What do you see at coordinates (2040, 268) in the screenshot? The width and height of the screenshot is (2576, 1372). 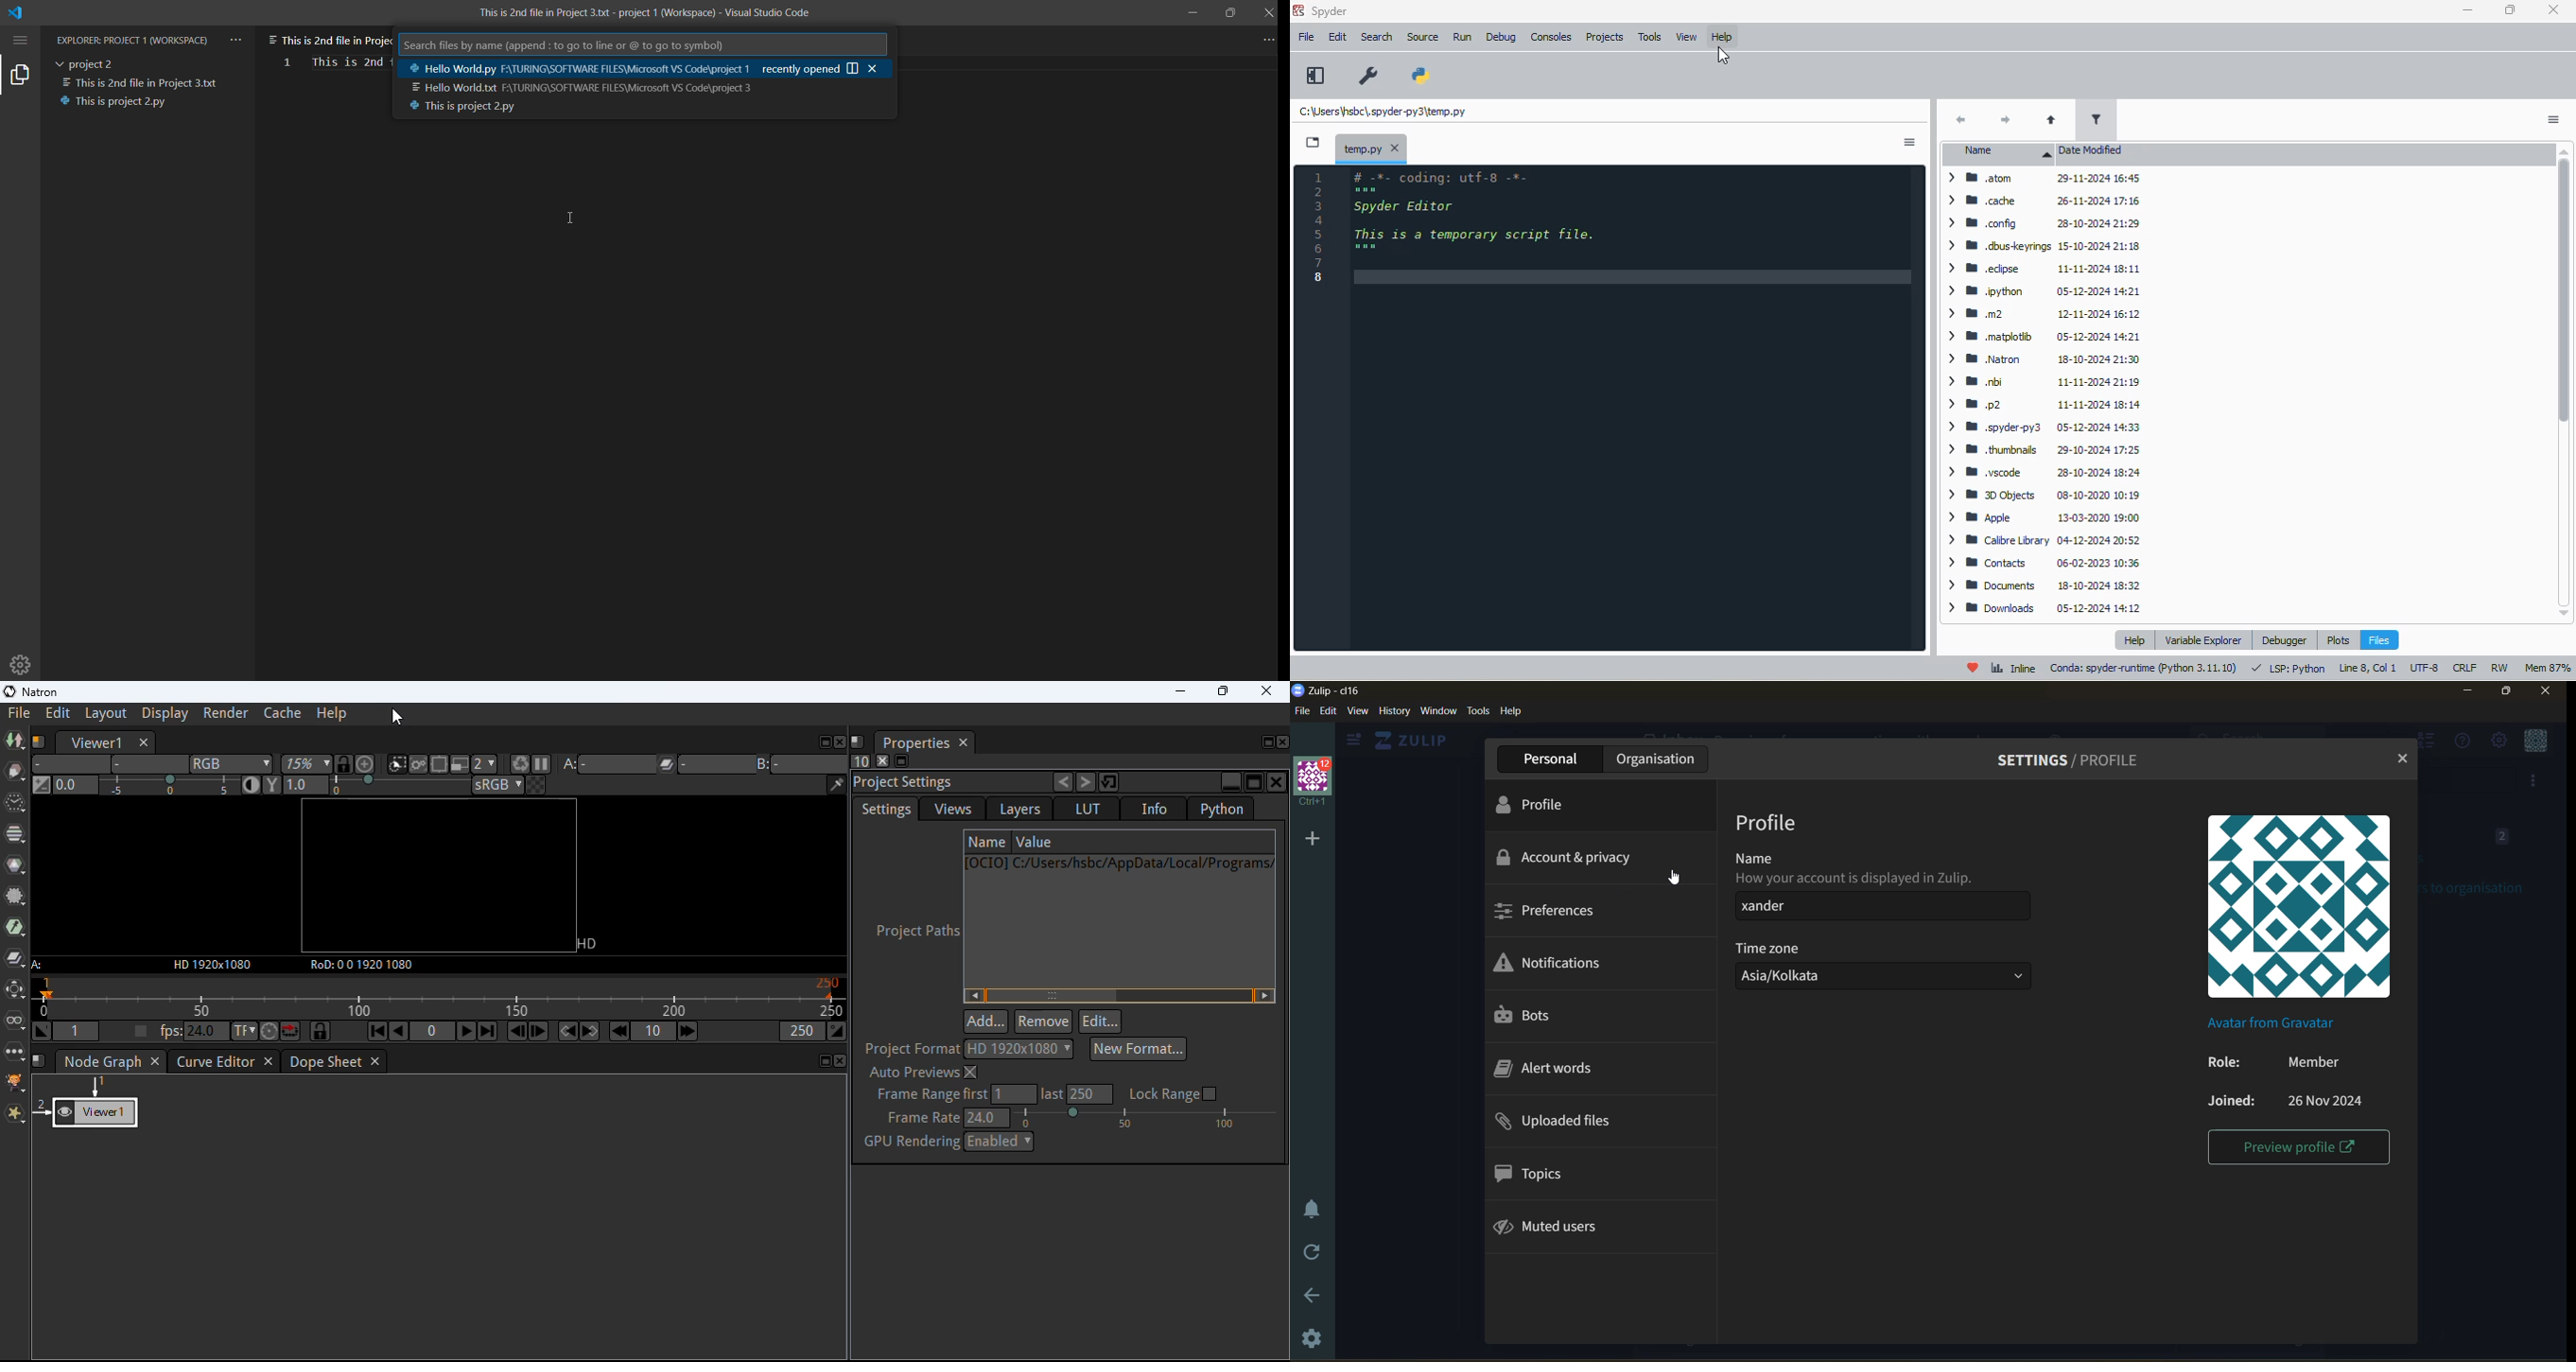 I see `> BB edipse 11-11-2024 18:11` at bounding box center [2040, 268].